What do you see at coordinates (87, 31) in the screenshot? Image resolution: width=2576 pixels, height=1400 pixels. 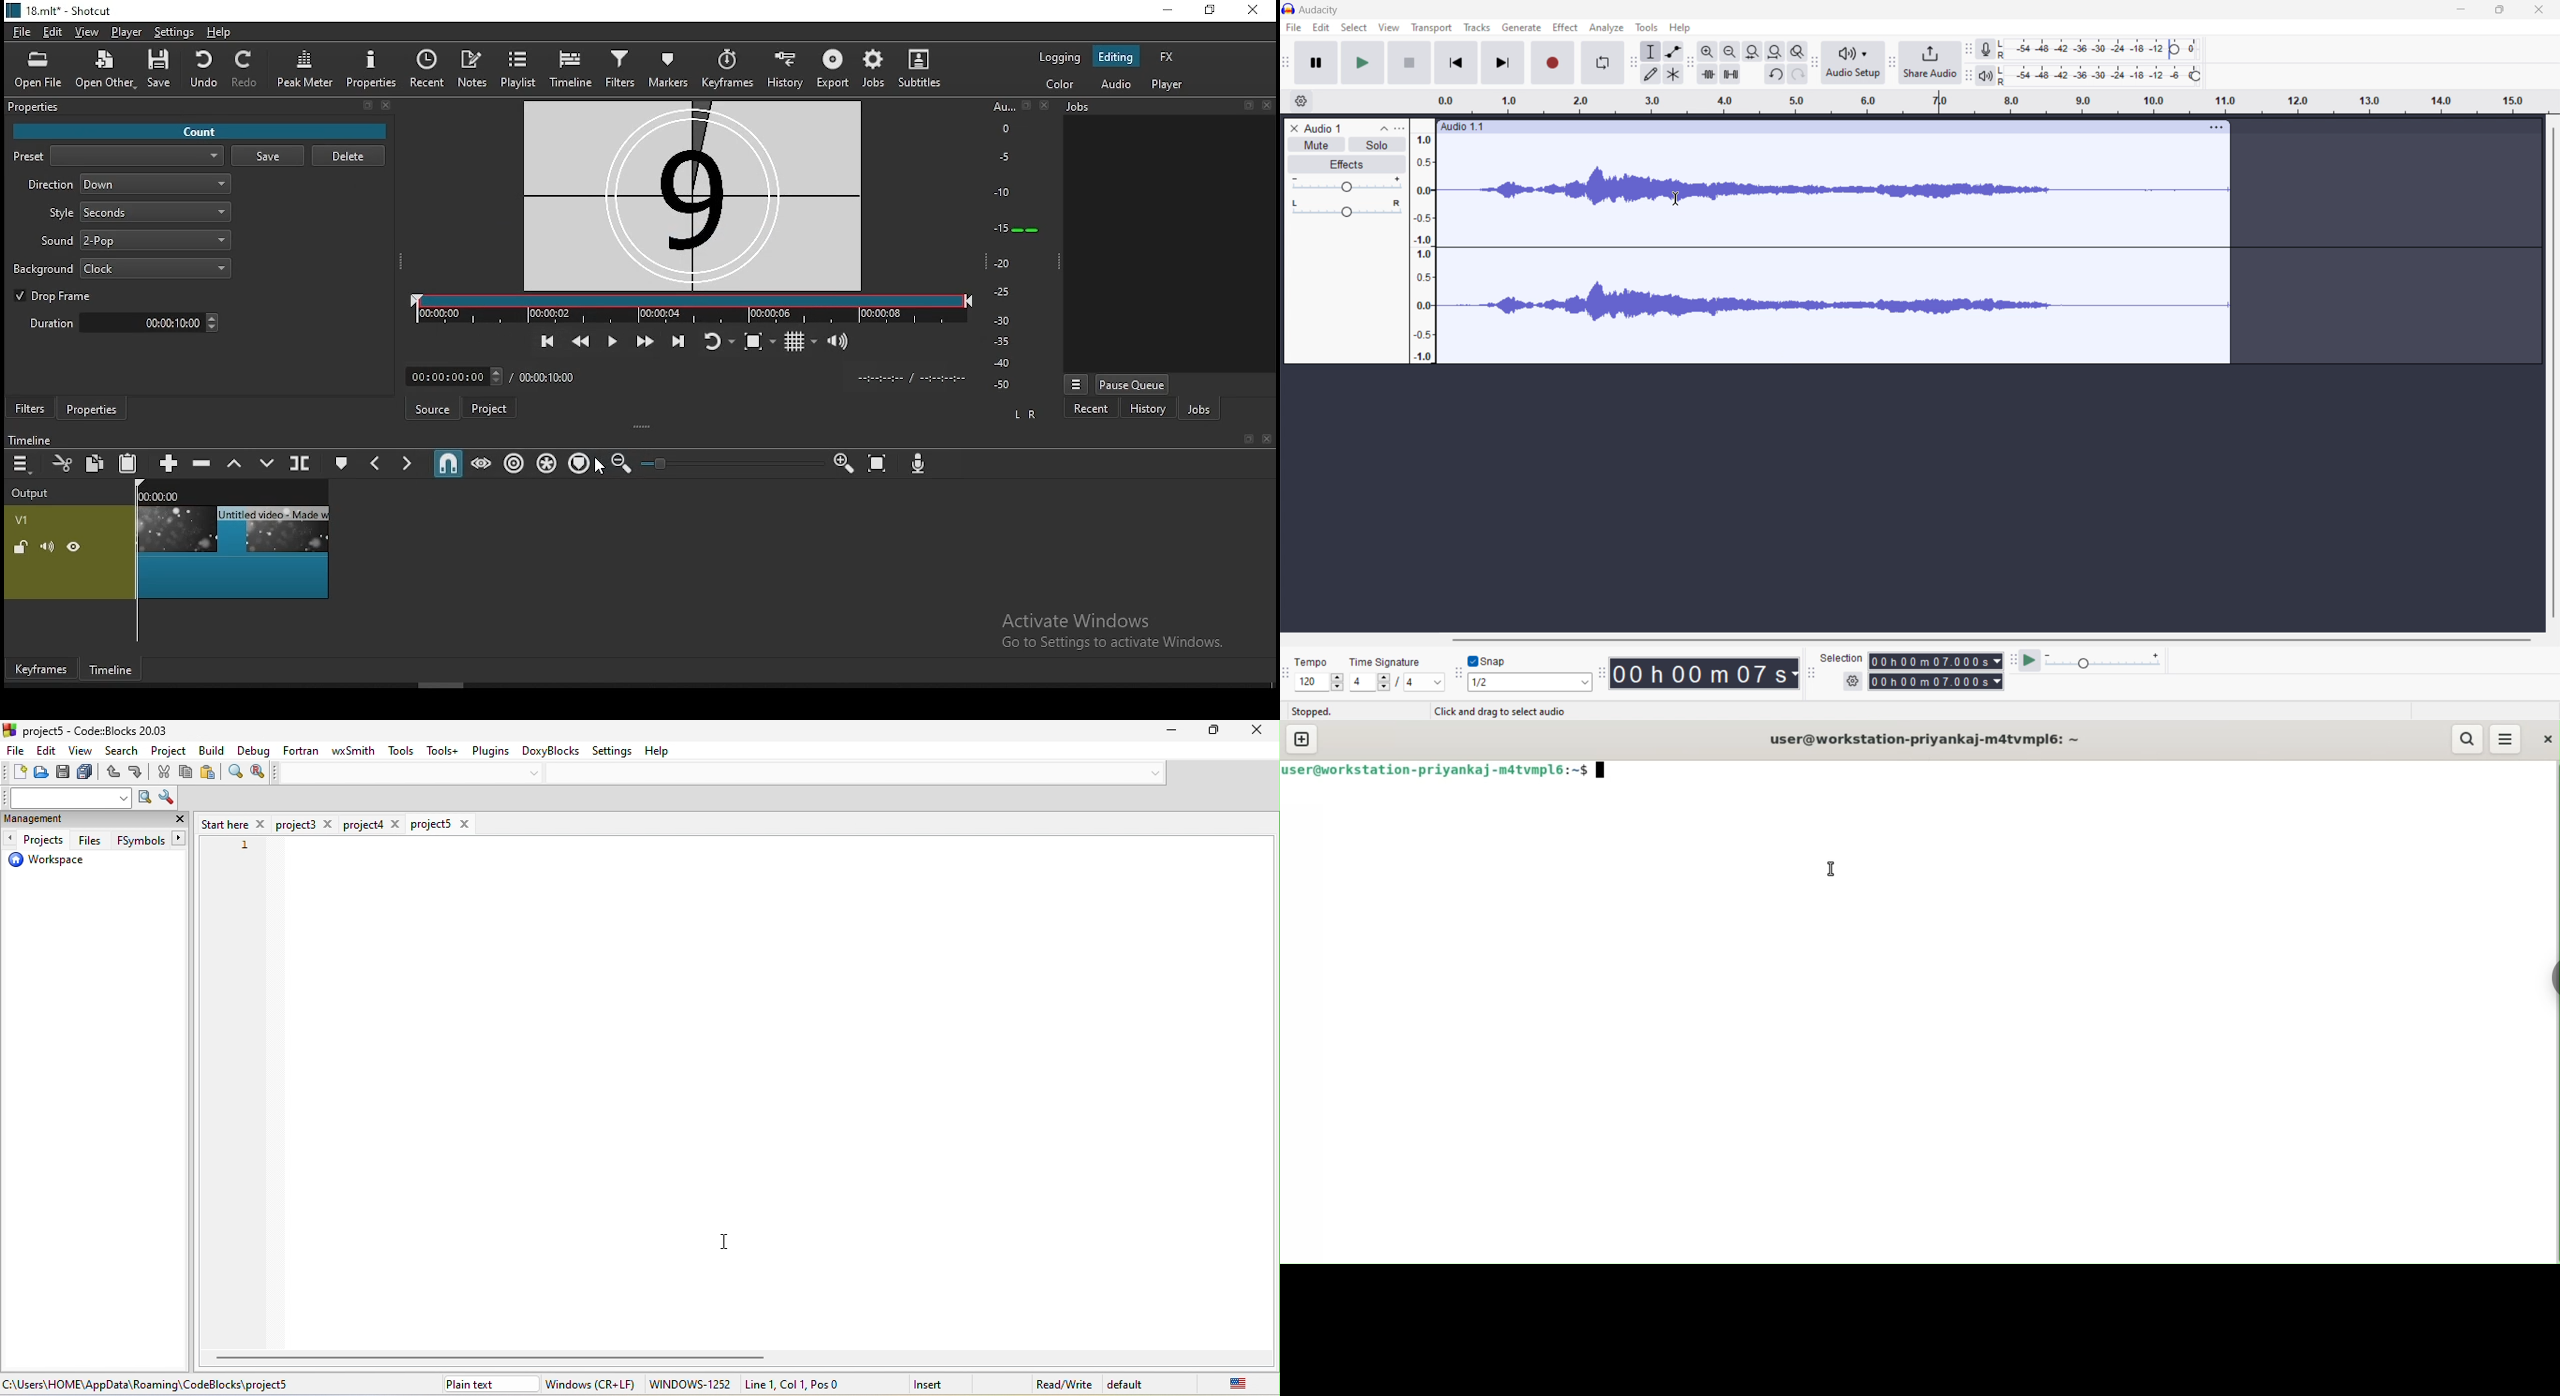 I see `view` at bounding box center [87, 31].